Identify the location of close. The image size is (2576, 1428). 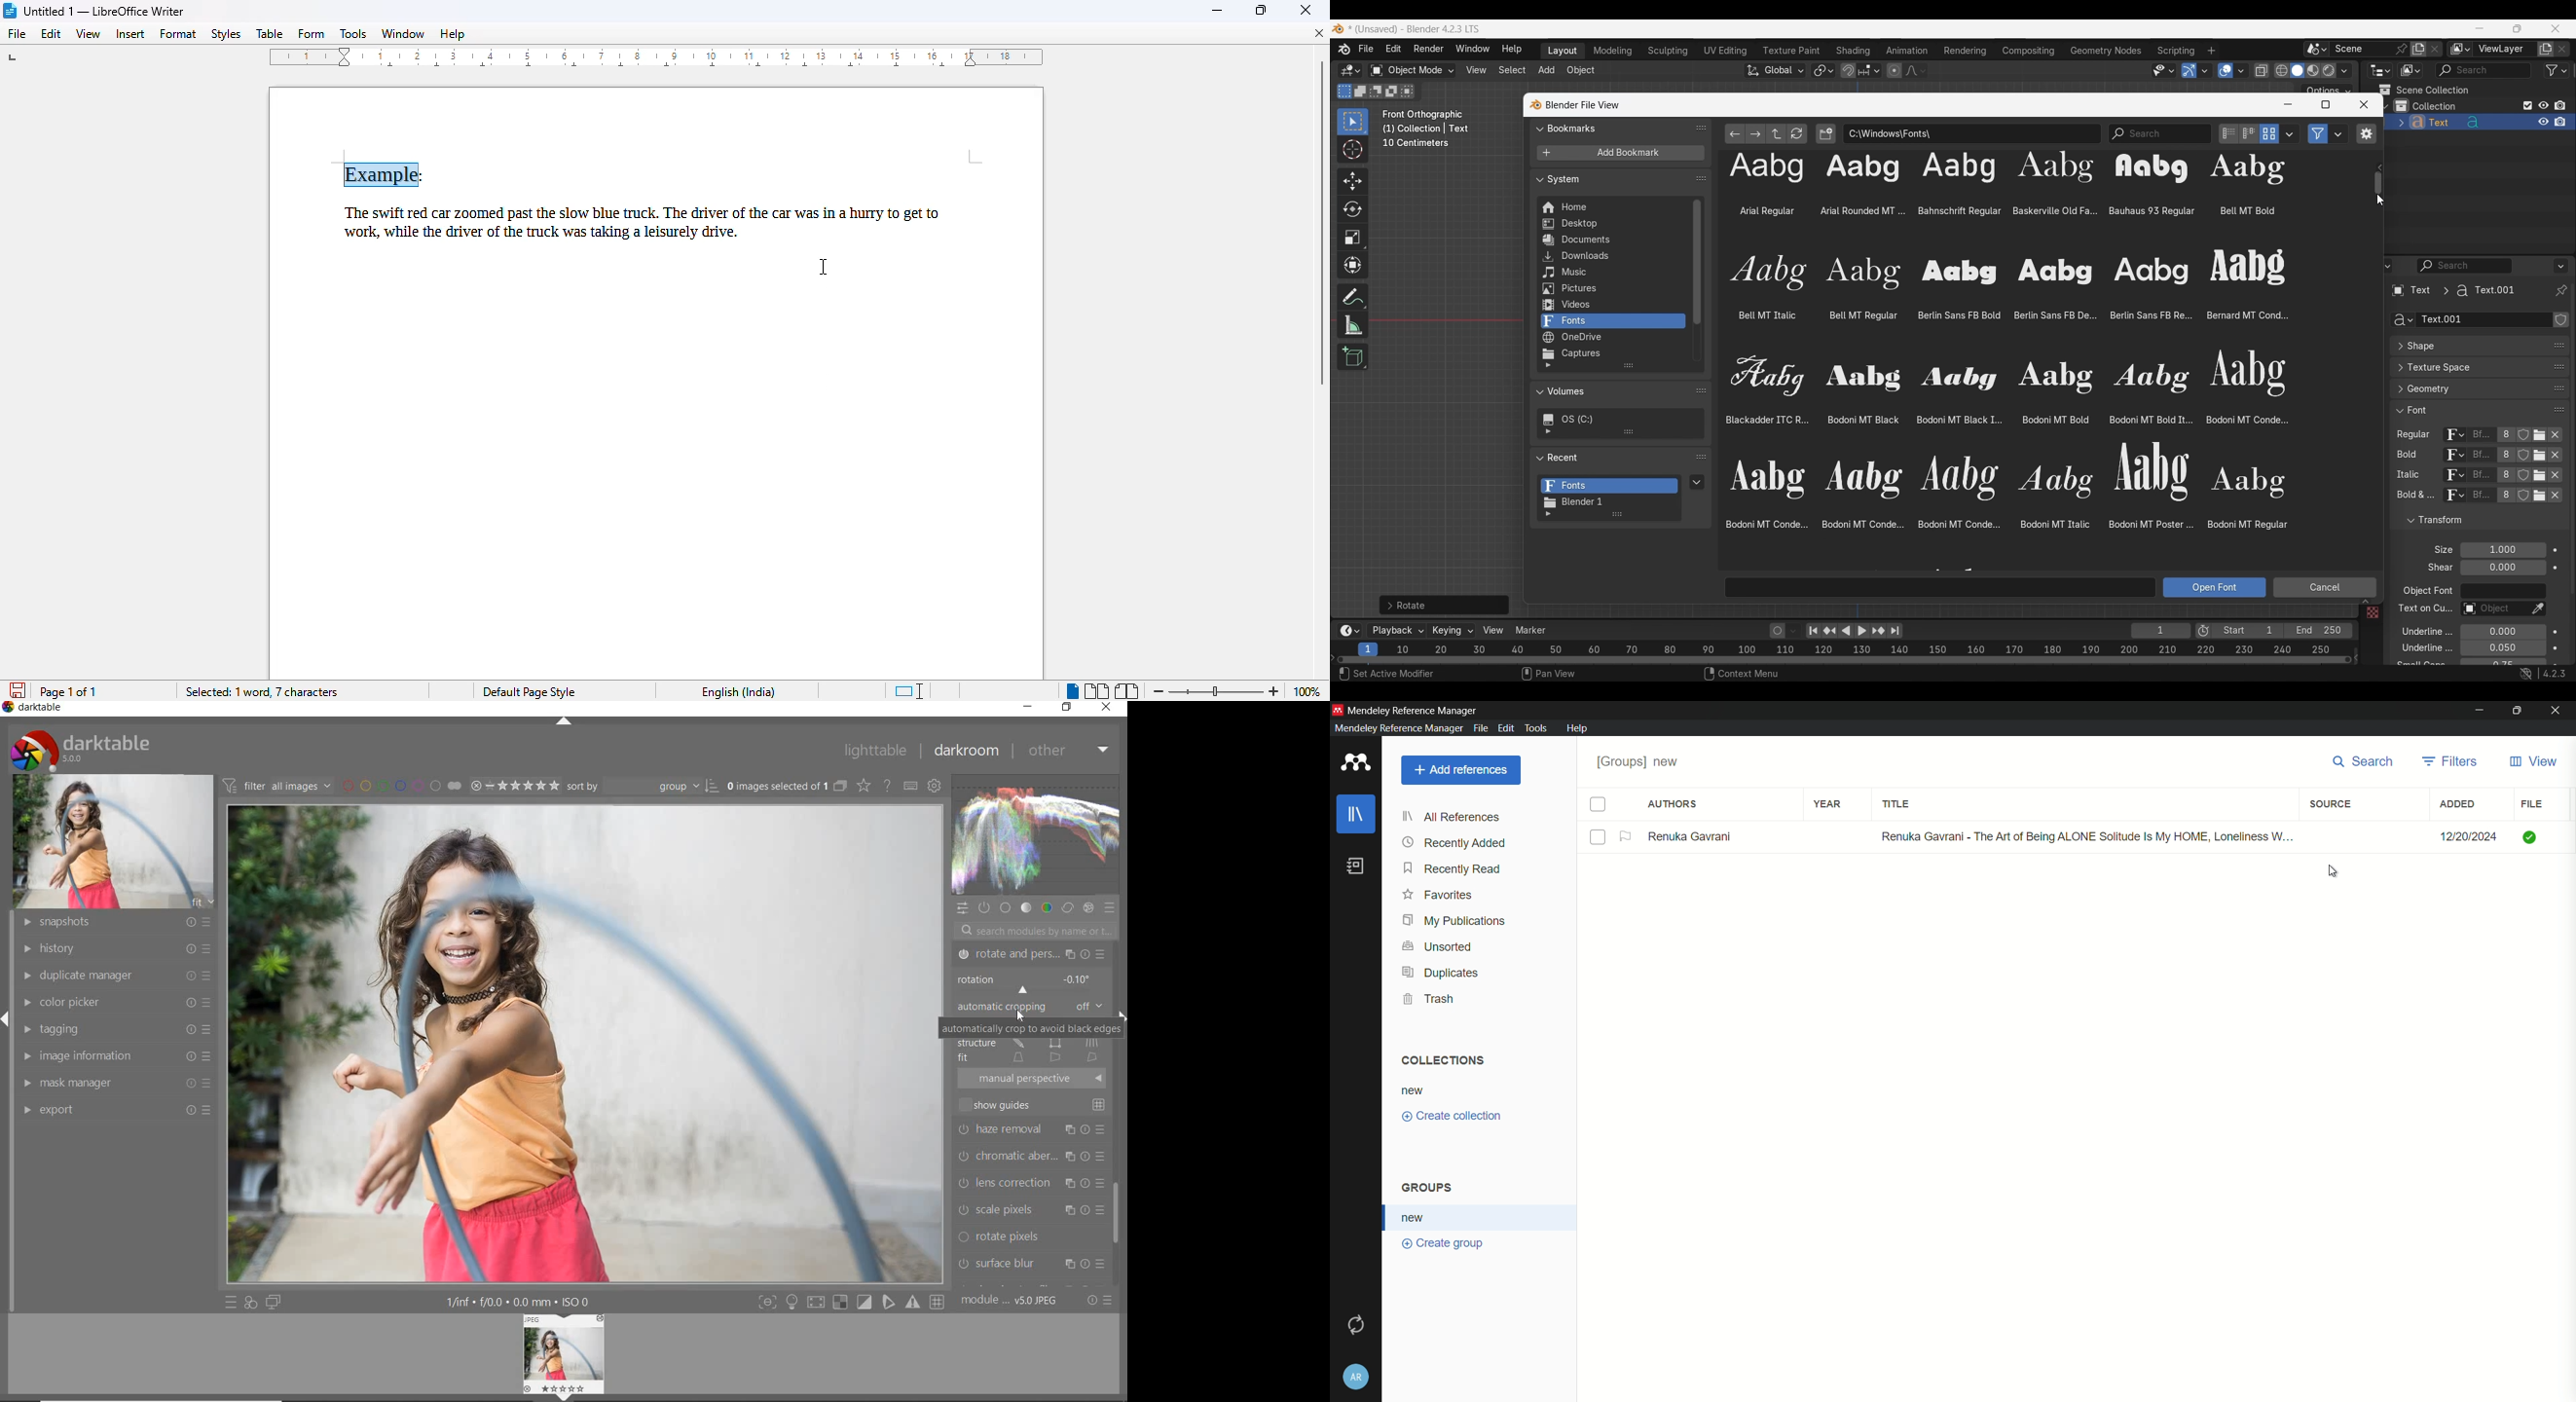
(1305, 11).